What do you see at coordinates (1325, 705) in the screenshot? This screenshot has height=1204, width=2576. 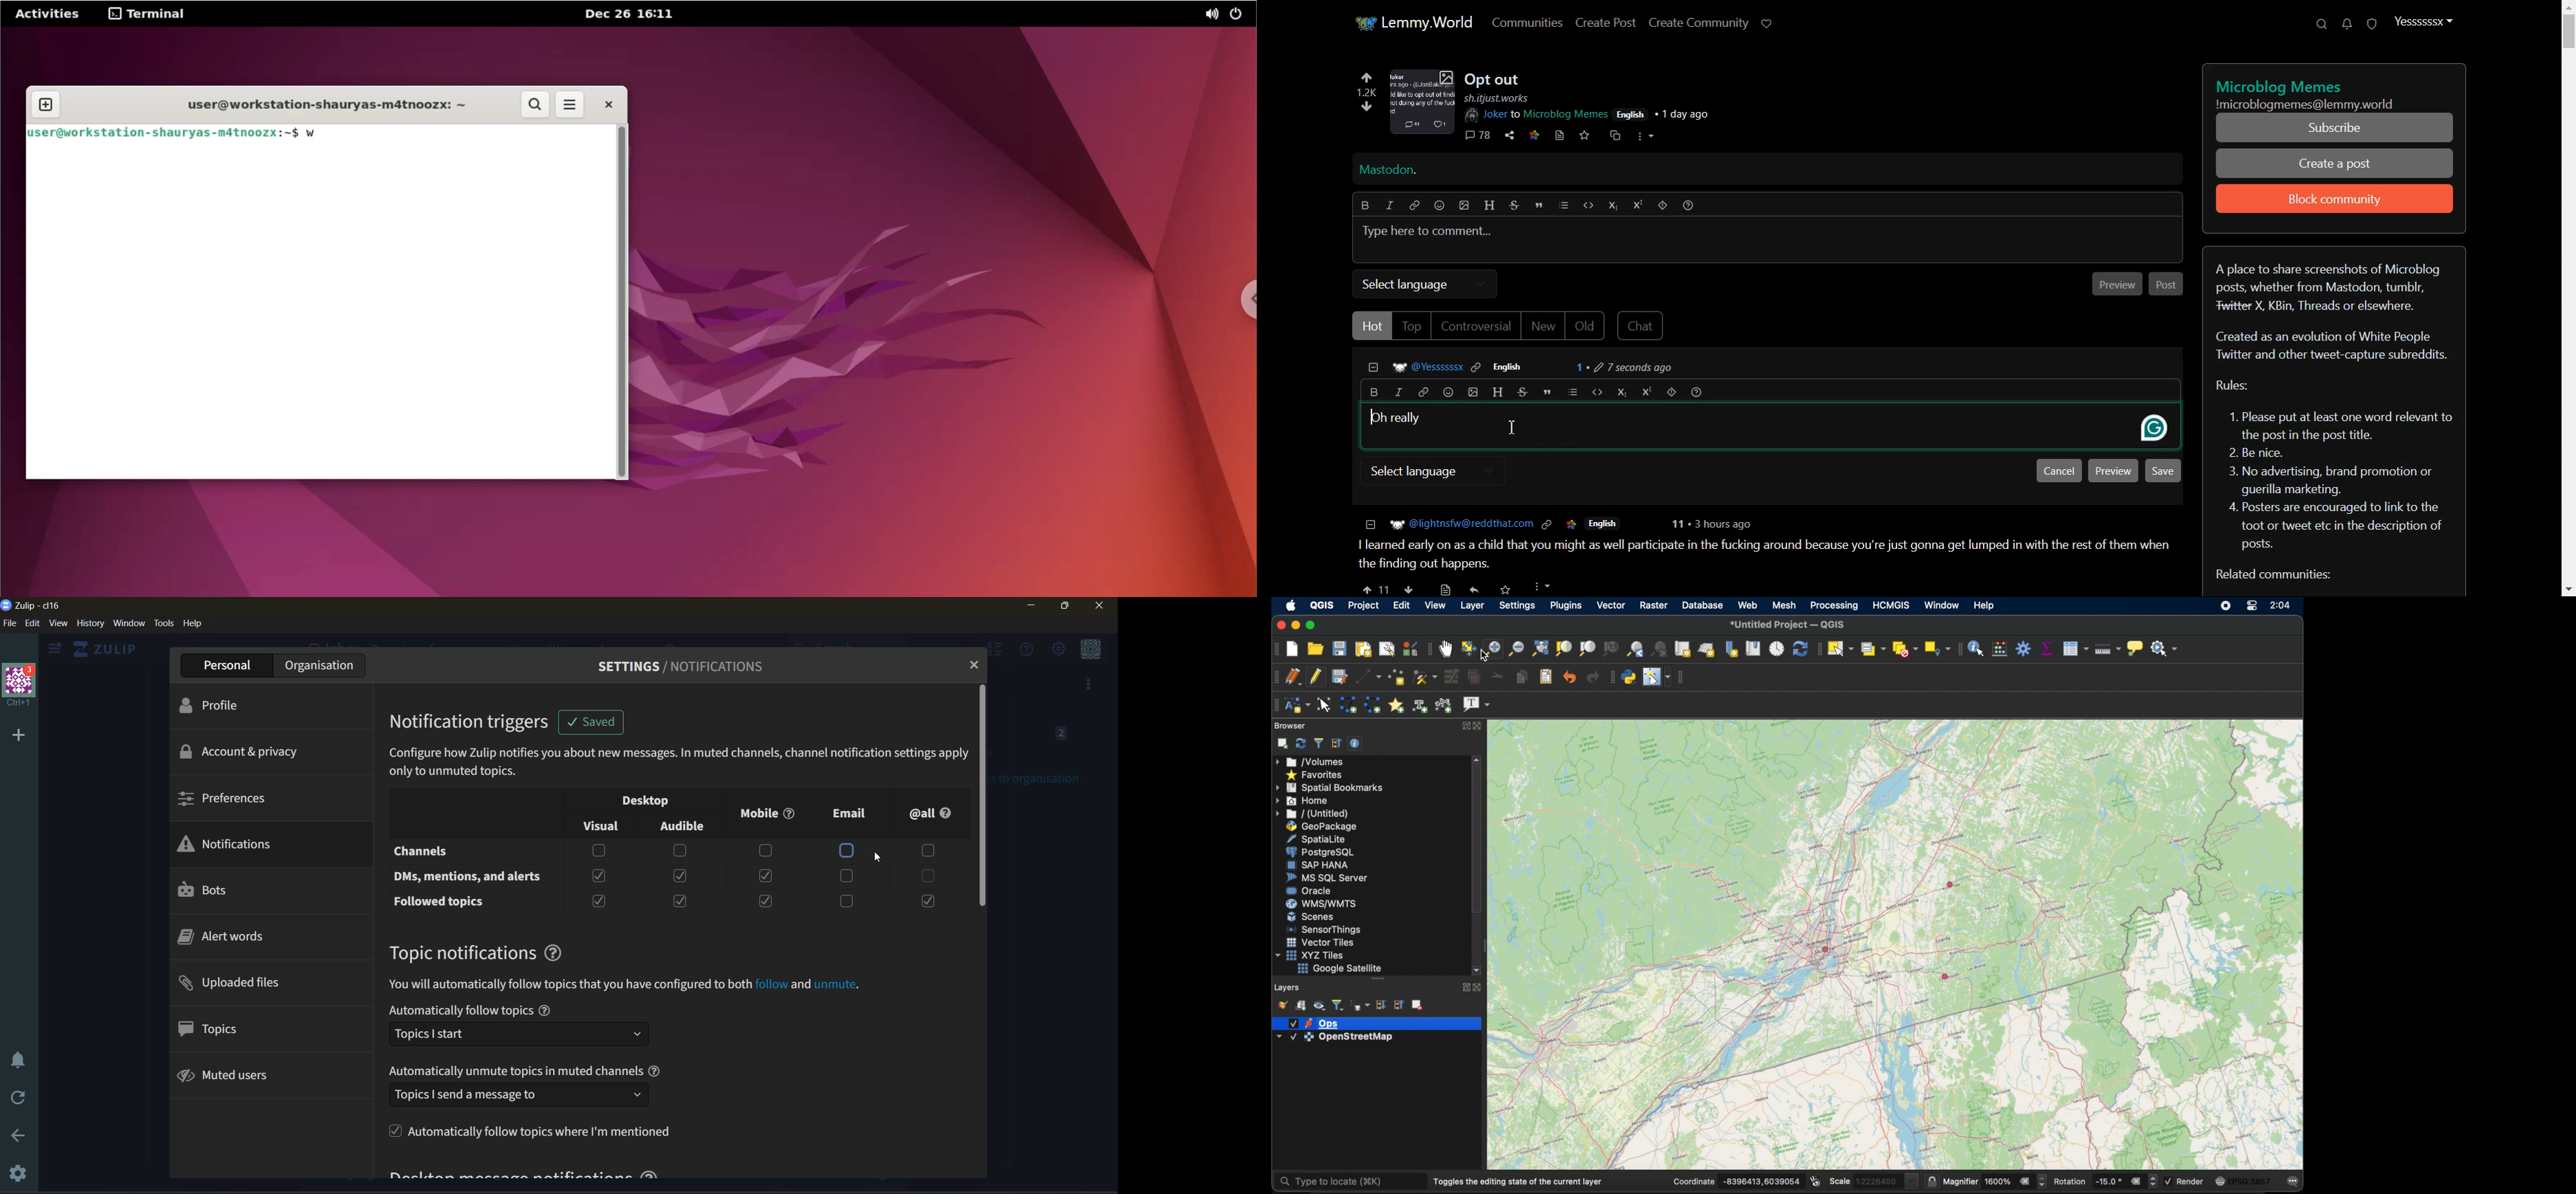 I see `modify annotations` at bounding box center [1325, 705].